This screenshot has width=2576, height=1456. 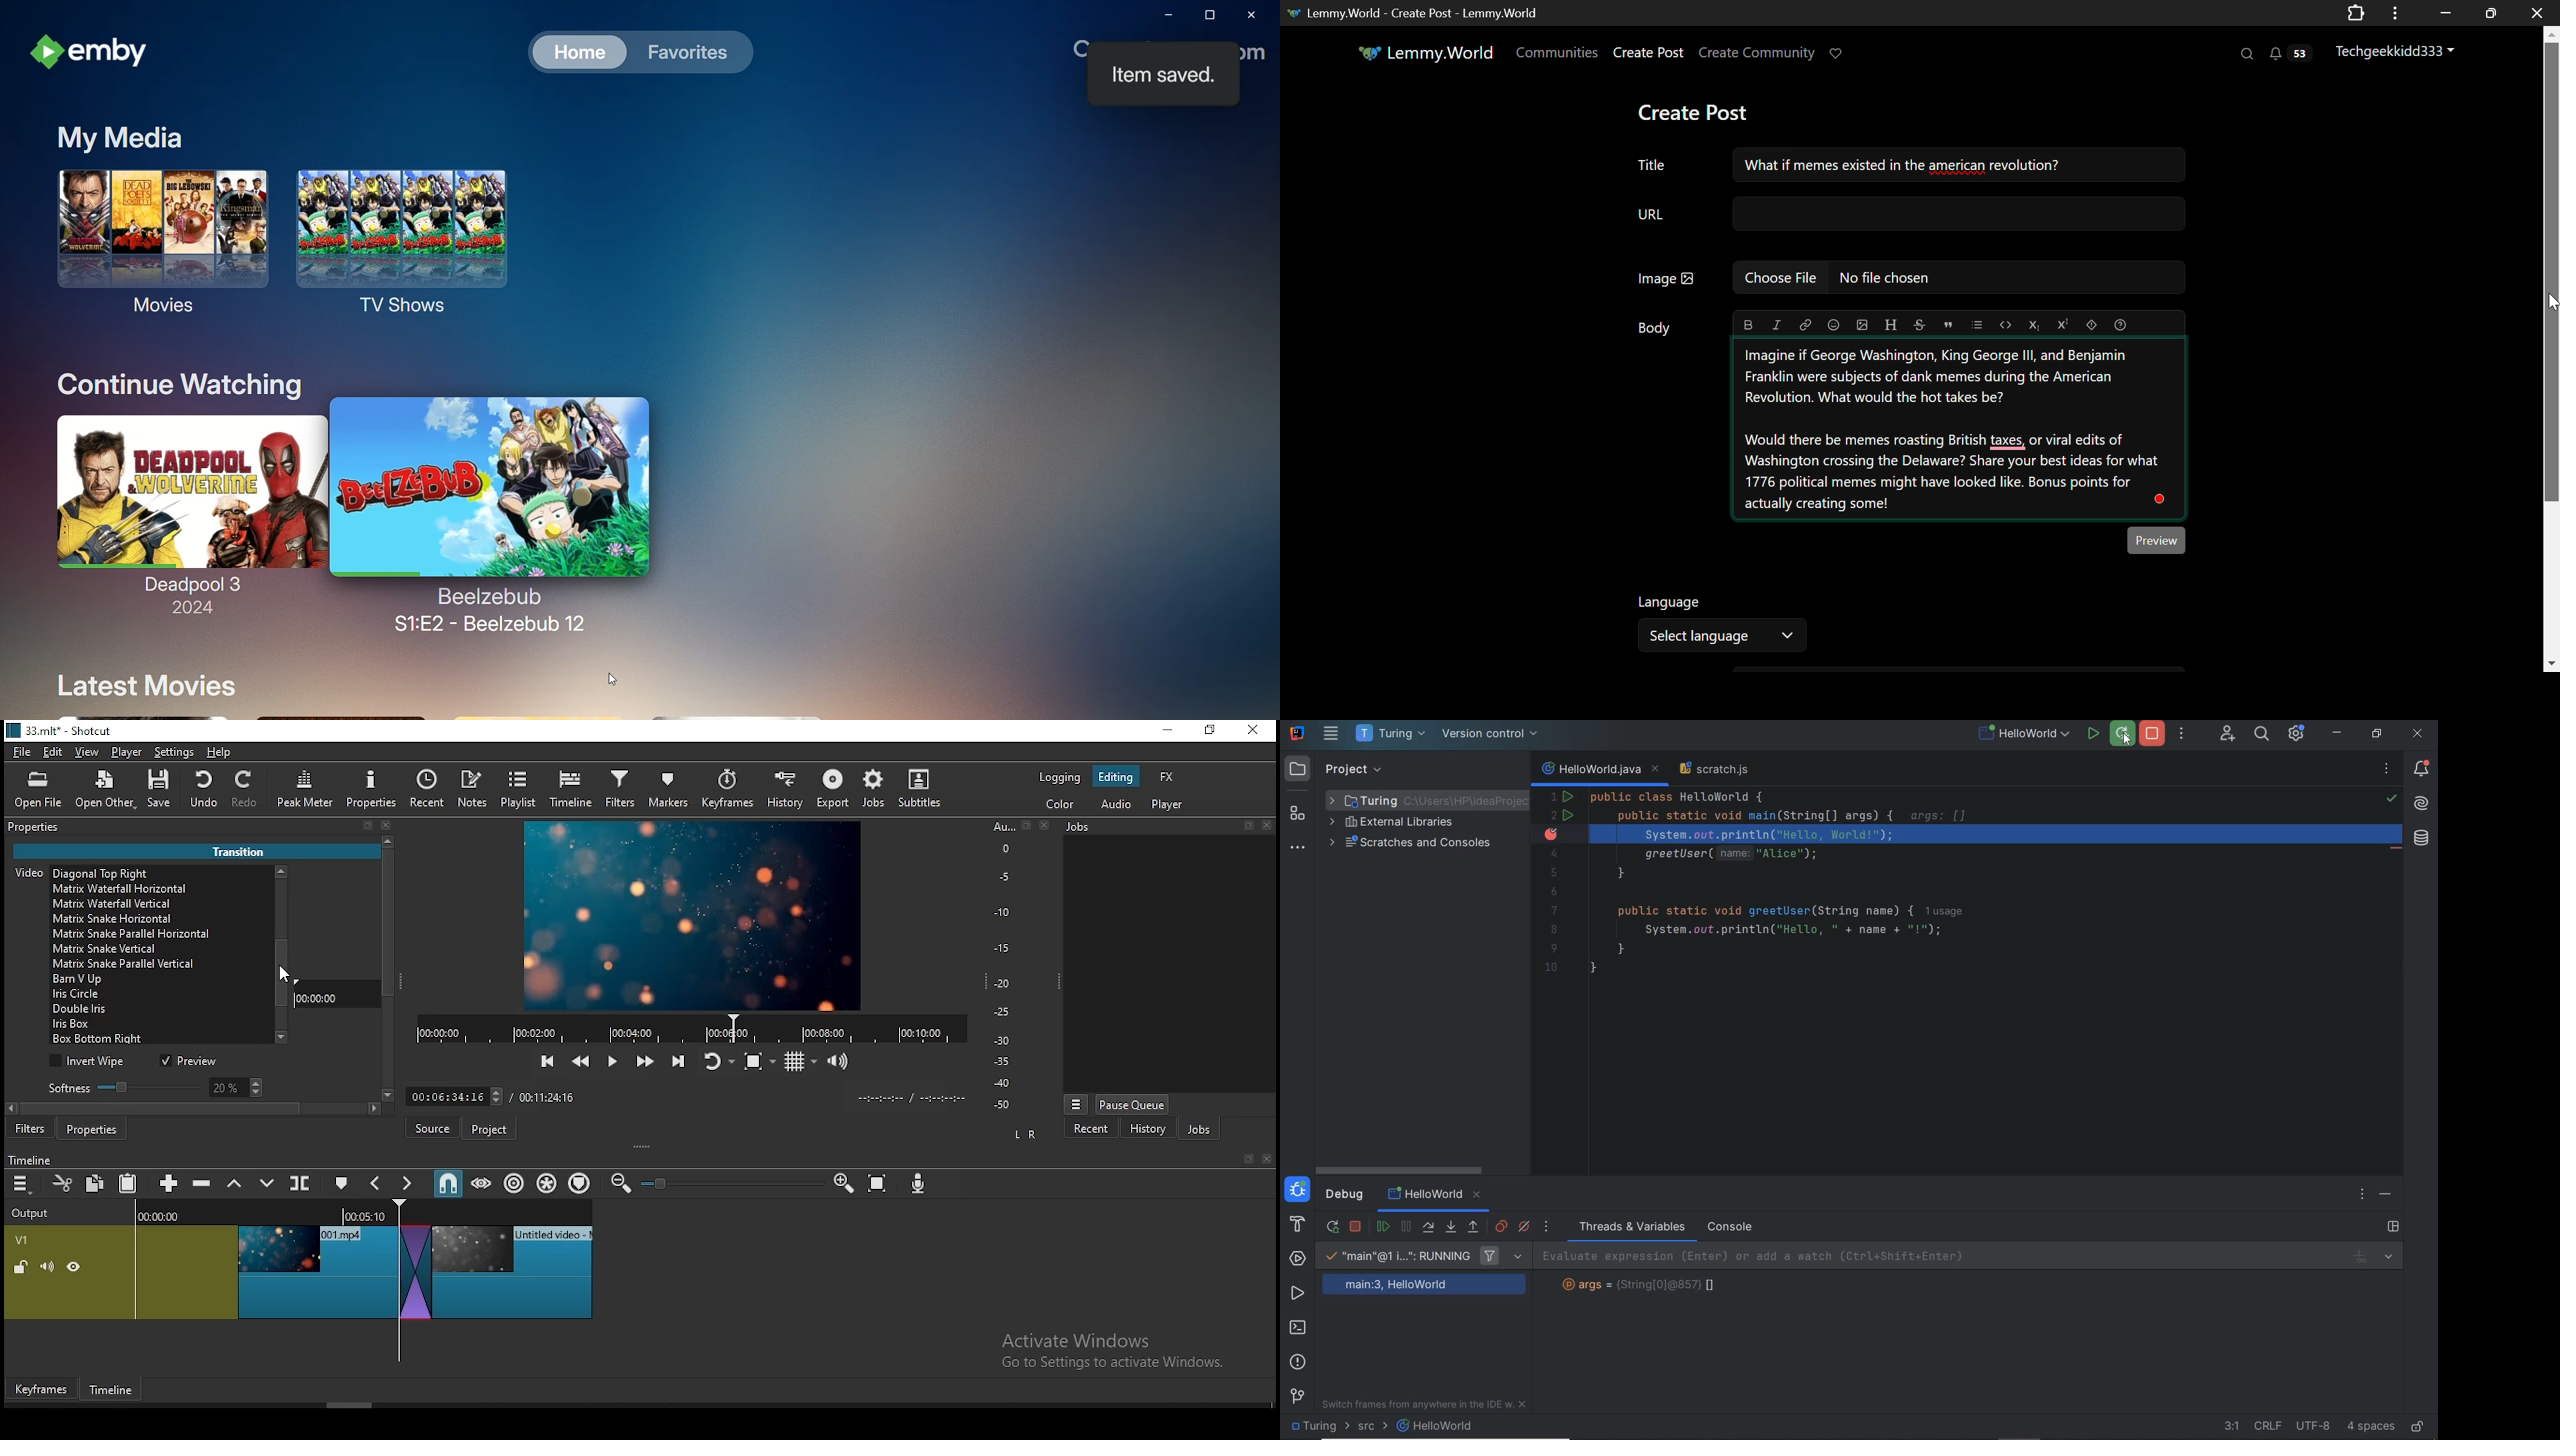 What do you see at coordinates (201, 1111) in the screenshot?
I see `scroll bar` at bounding box center [201, 1111].